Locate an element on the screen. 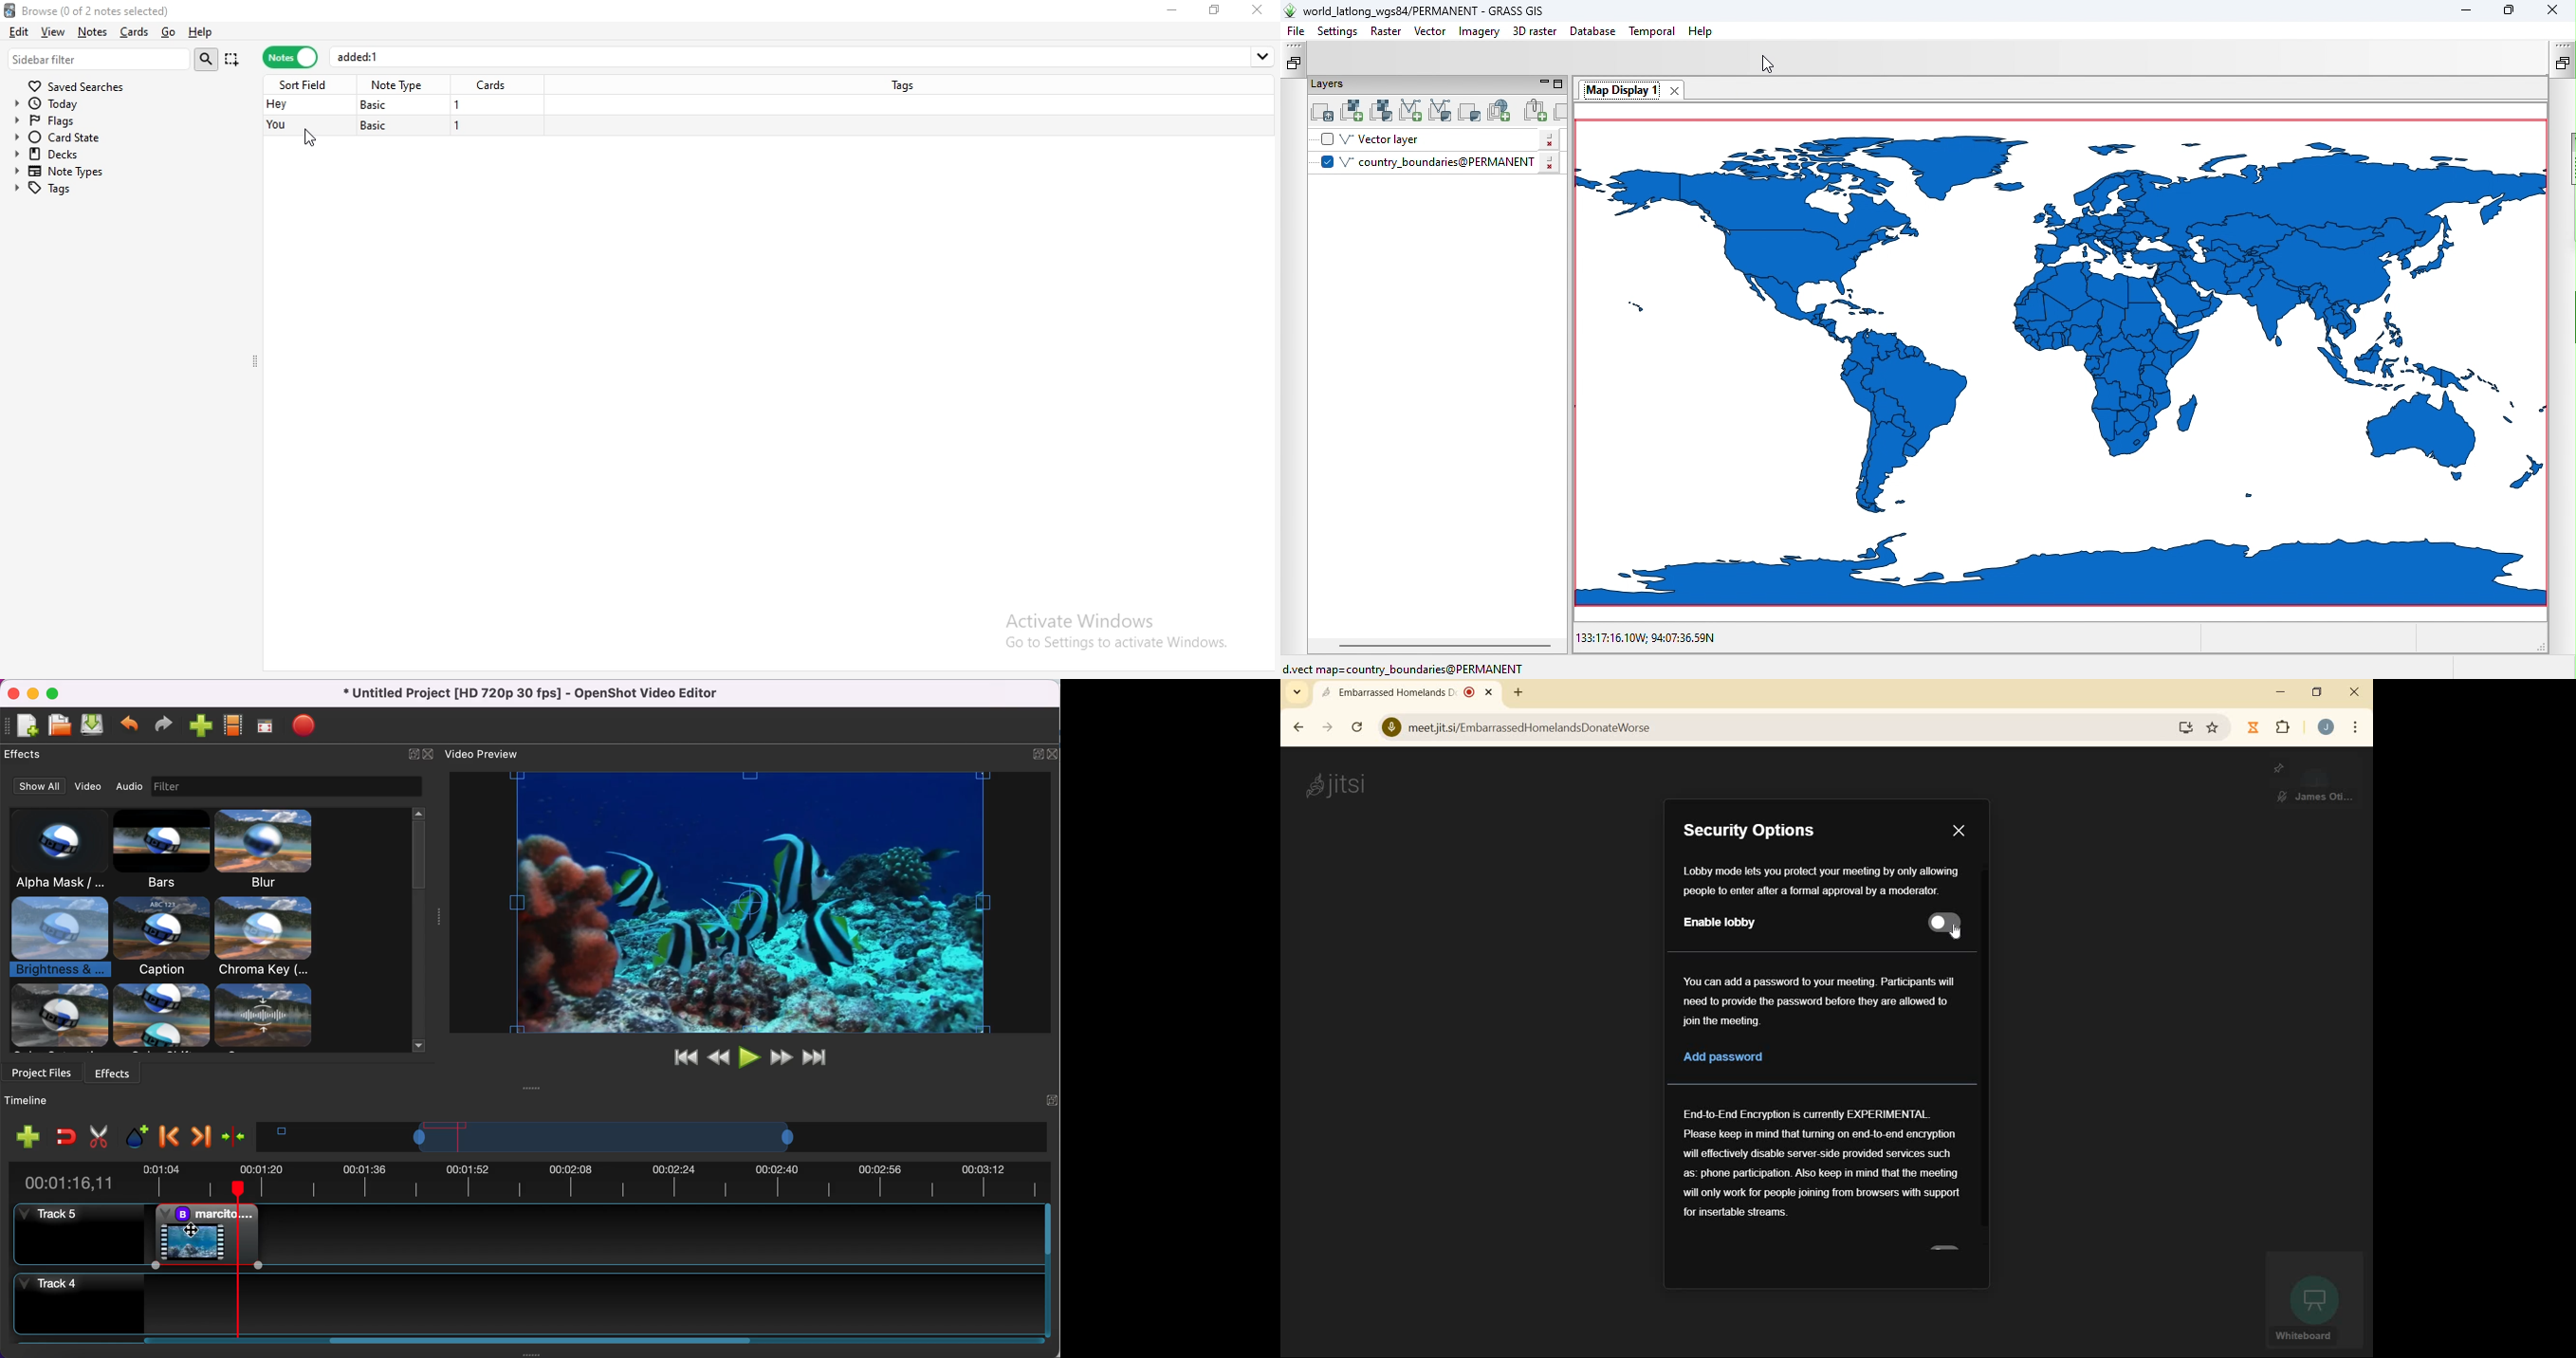 This screenshot has height=1372, width=2576. cards is located at coordinates (132, 32).